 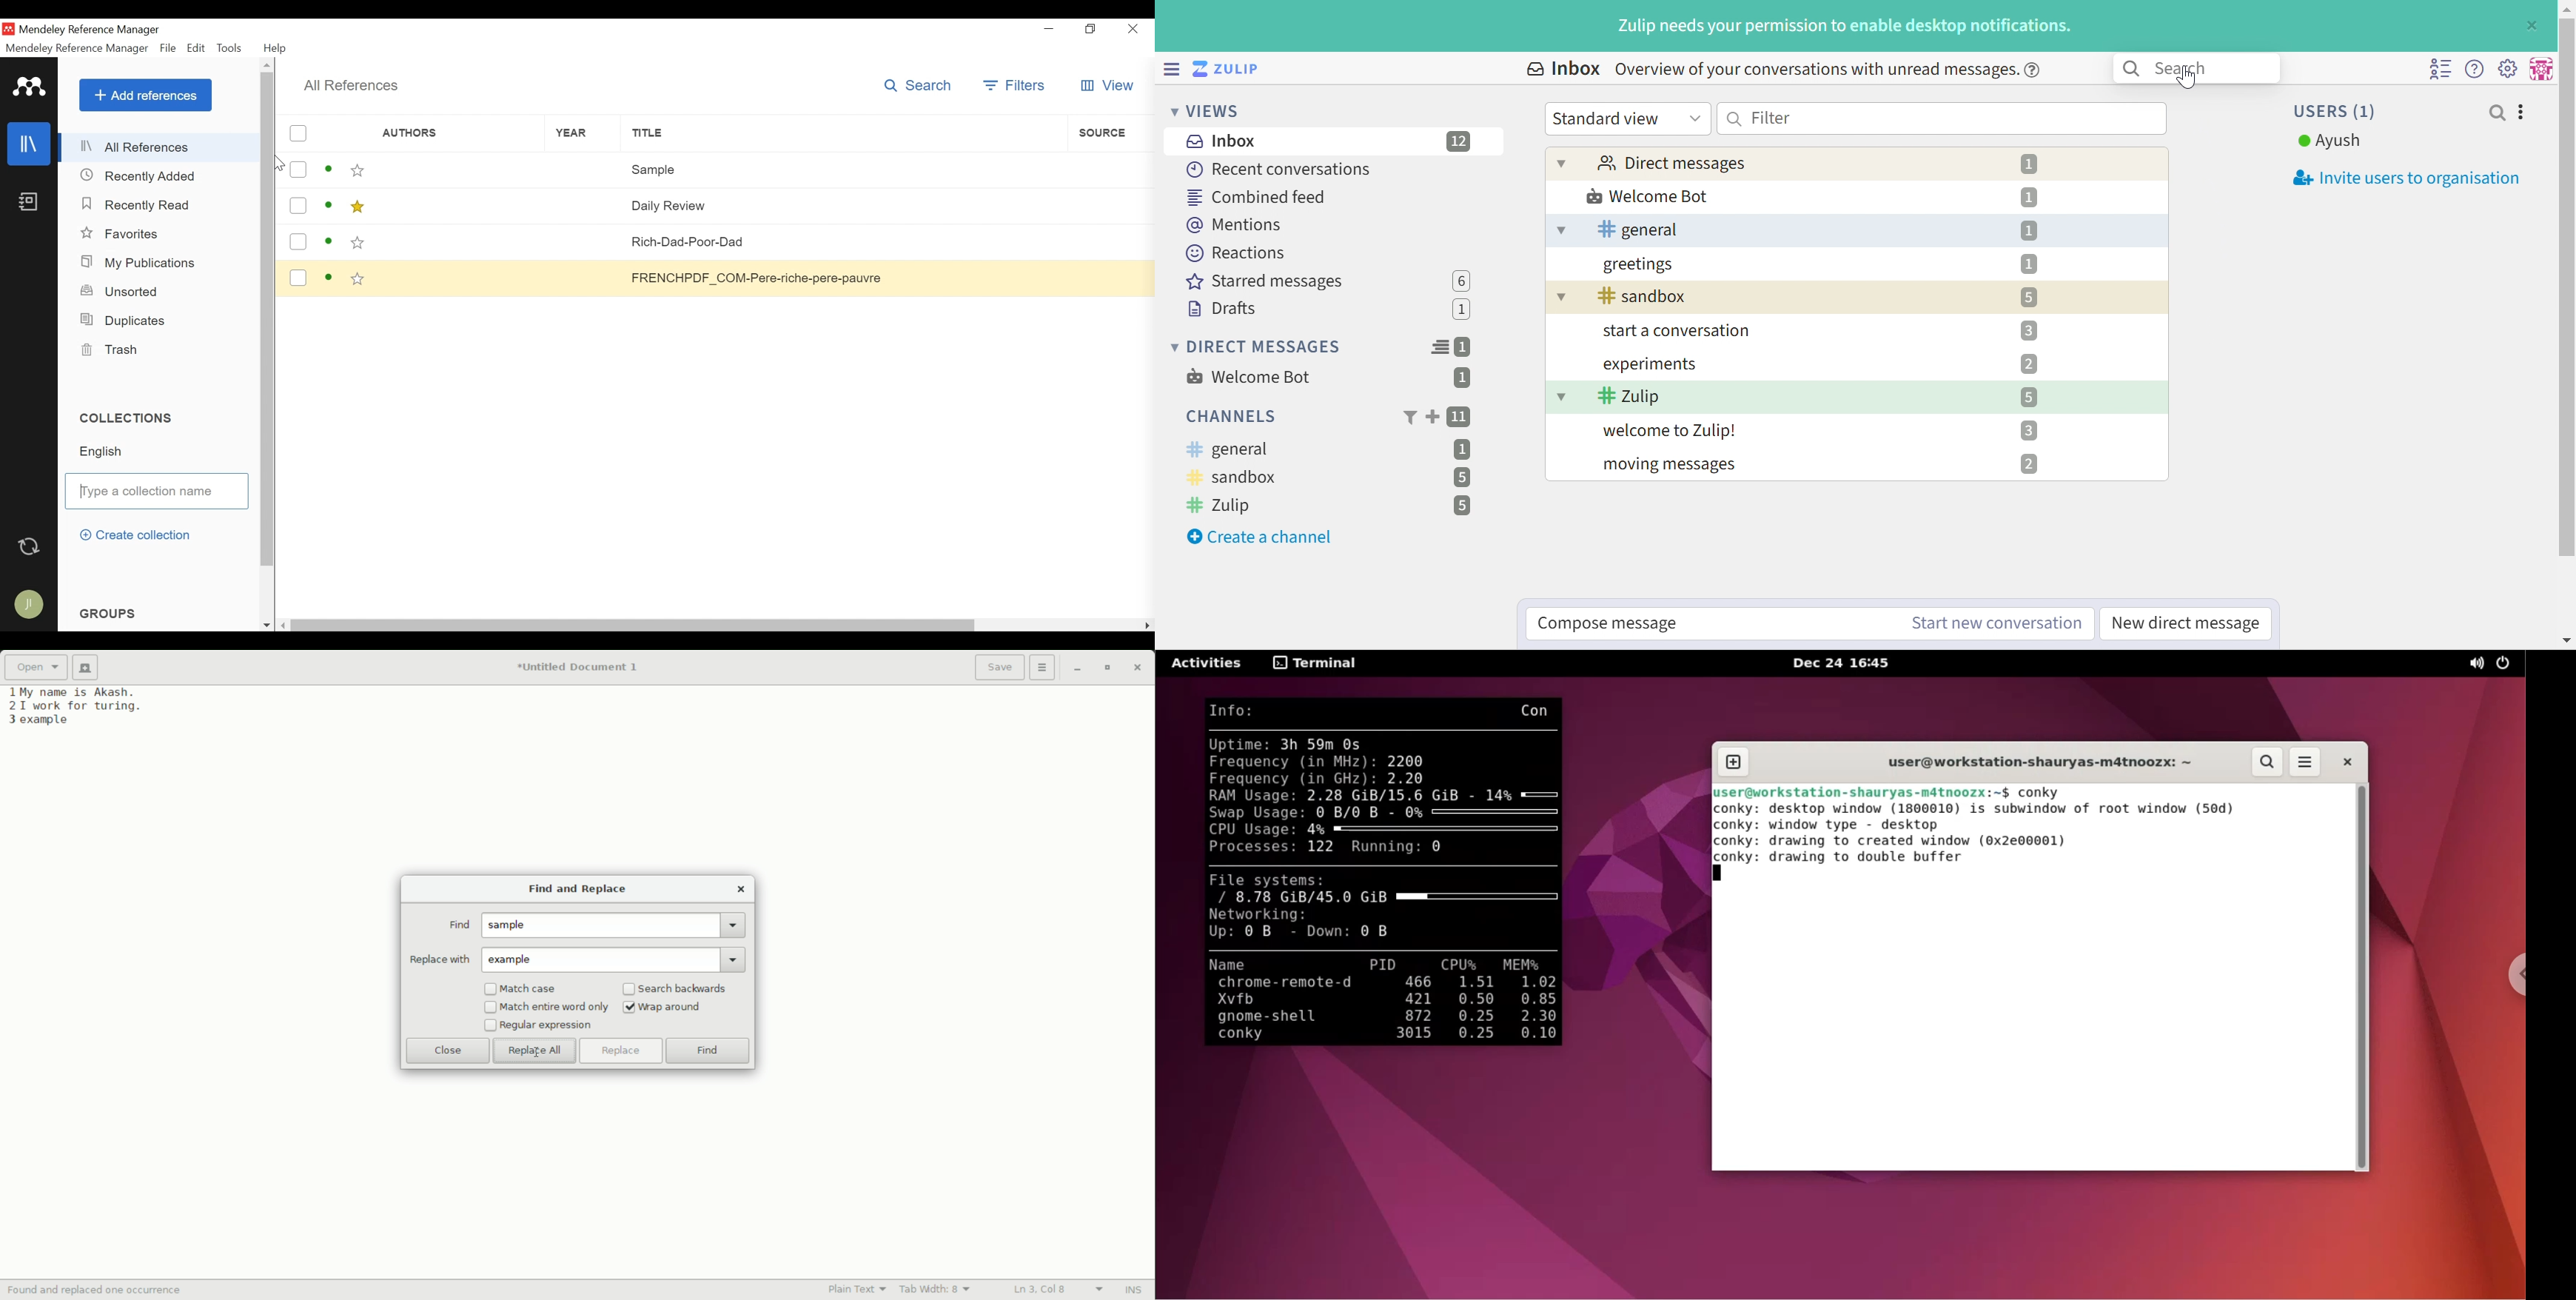 What do you see at coordinates (29, 87) in the screenshot?
I see `Mendeley logo` at bounding box center [29, 87].